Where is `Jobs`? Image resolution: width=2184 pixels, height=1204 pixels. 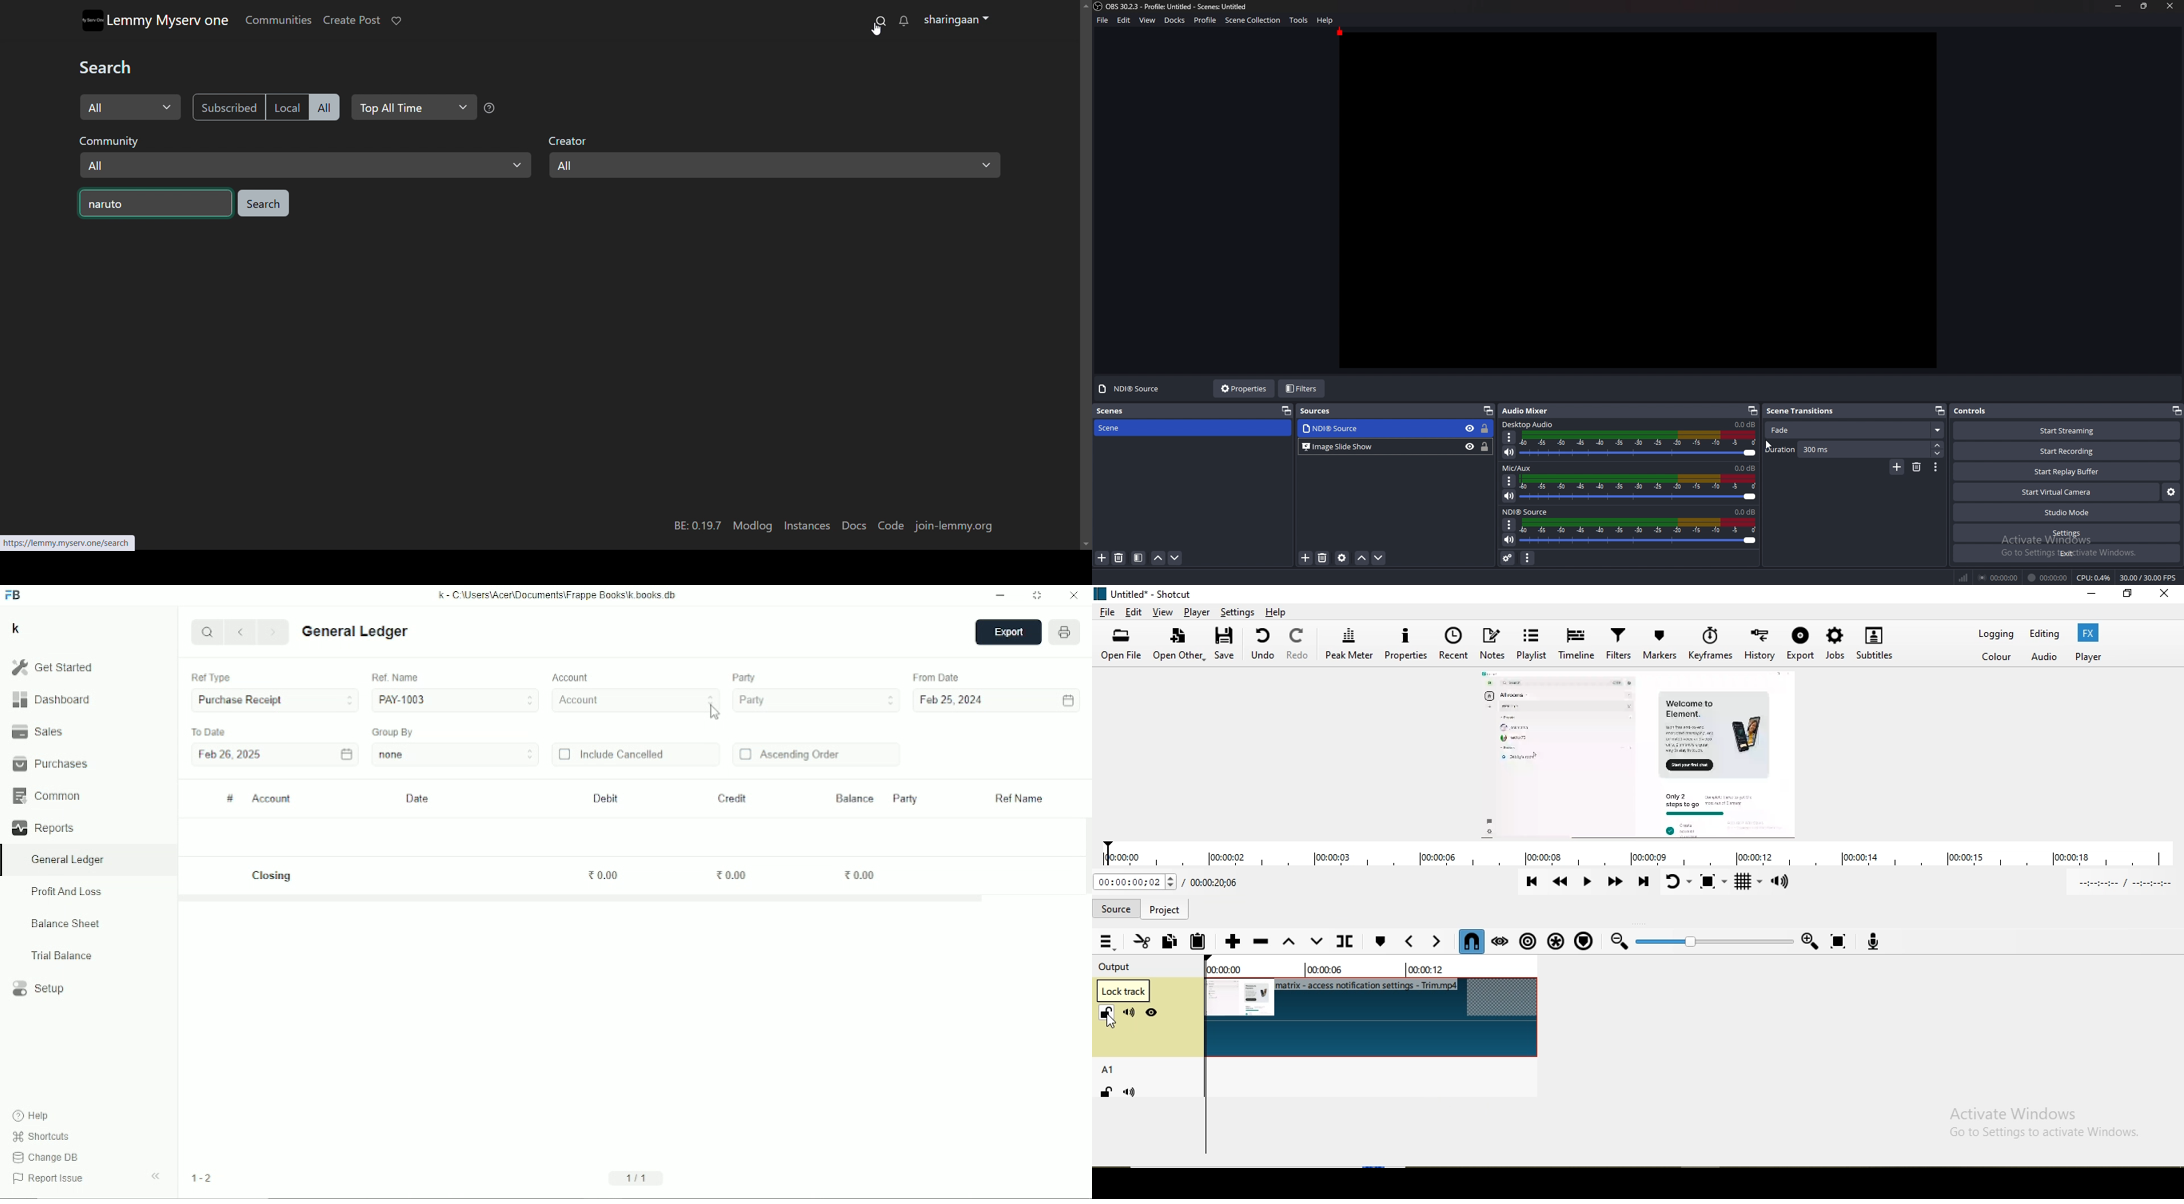 Jobs is located at coordinates (1837, 647).